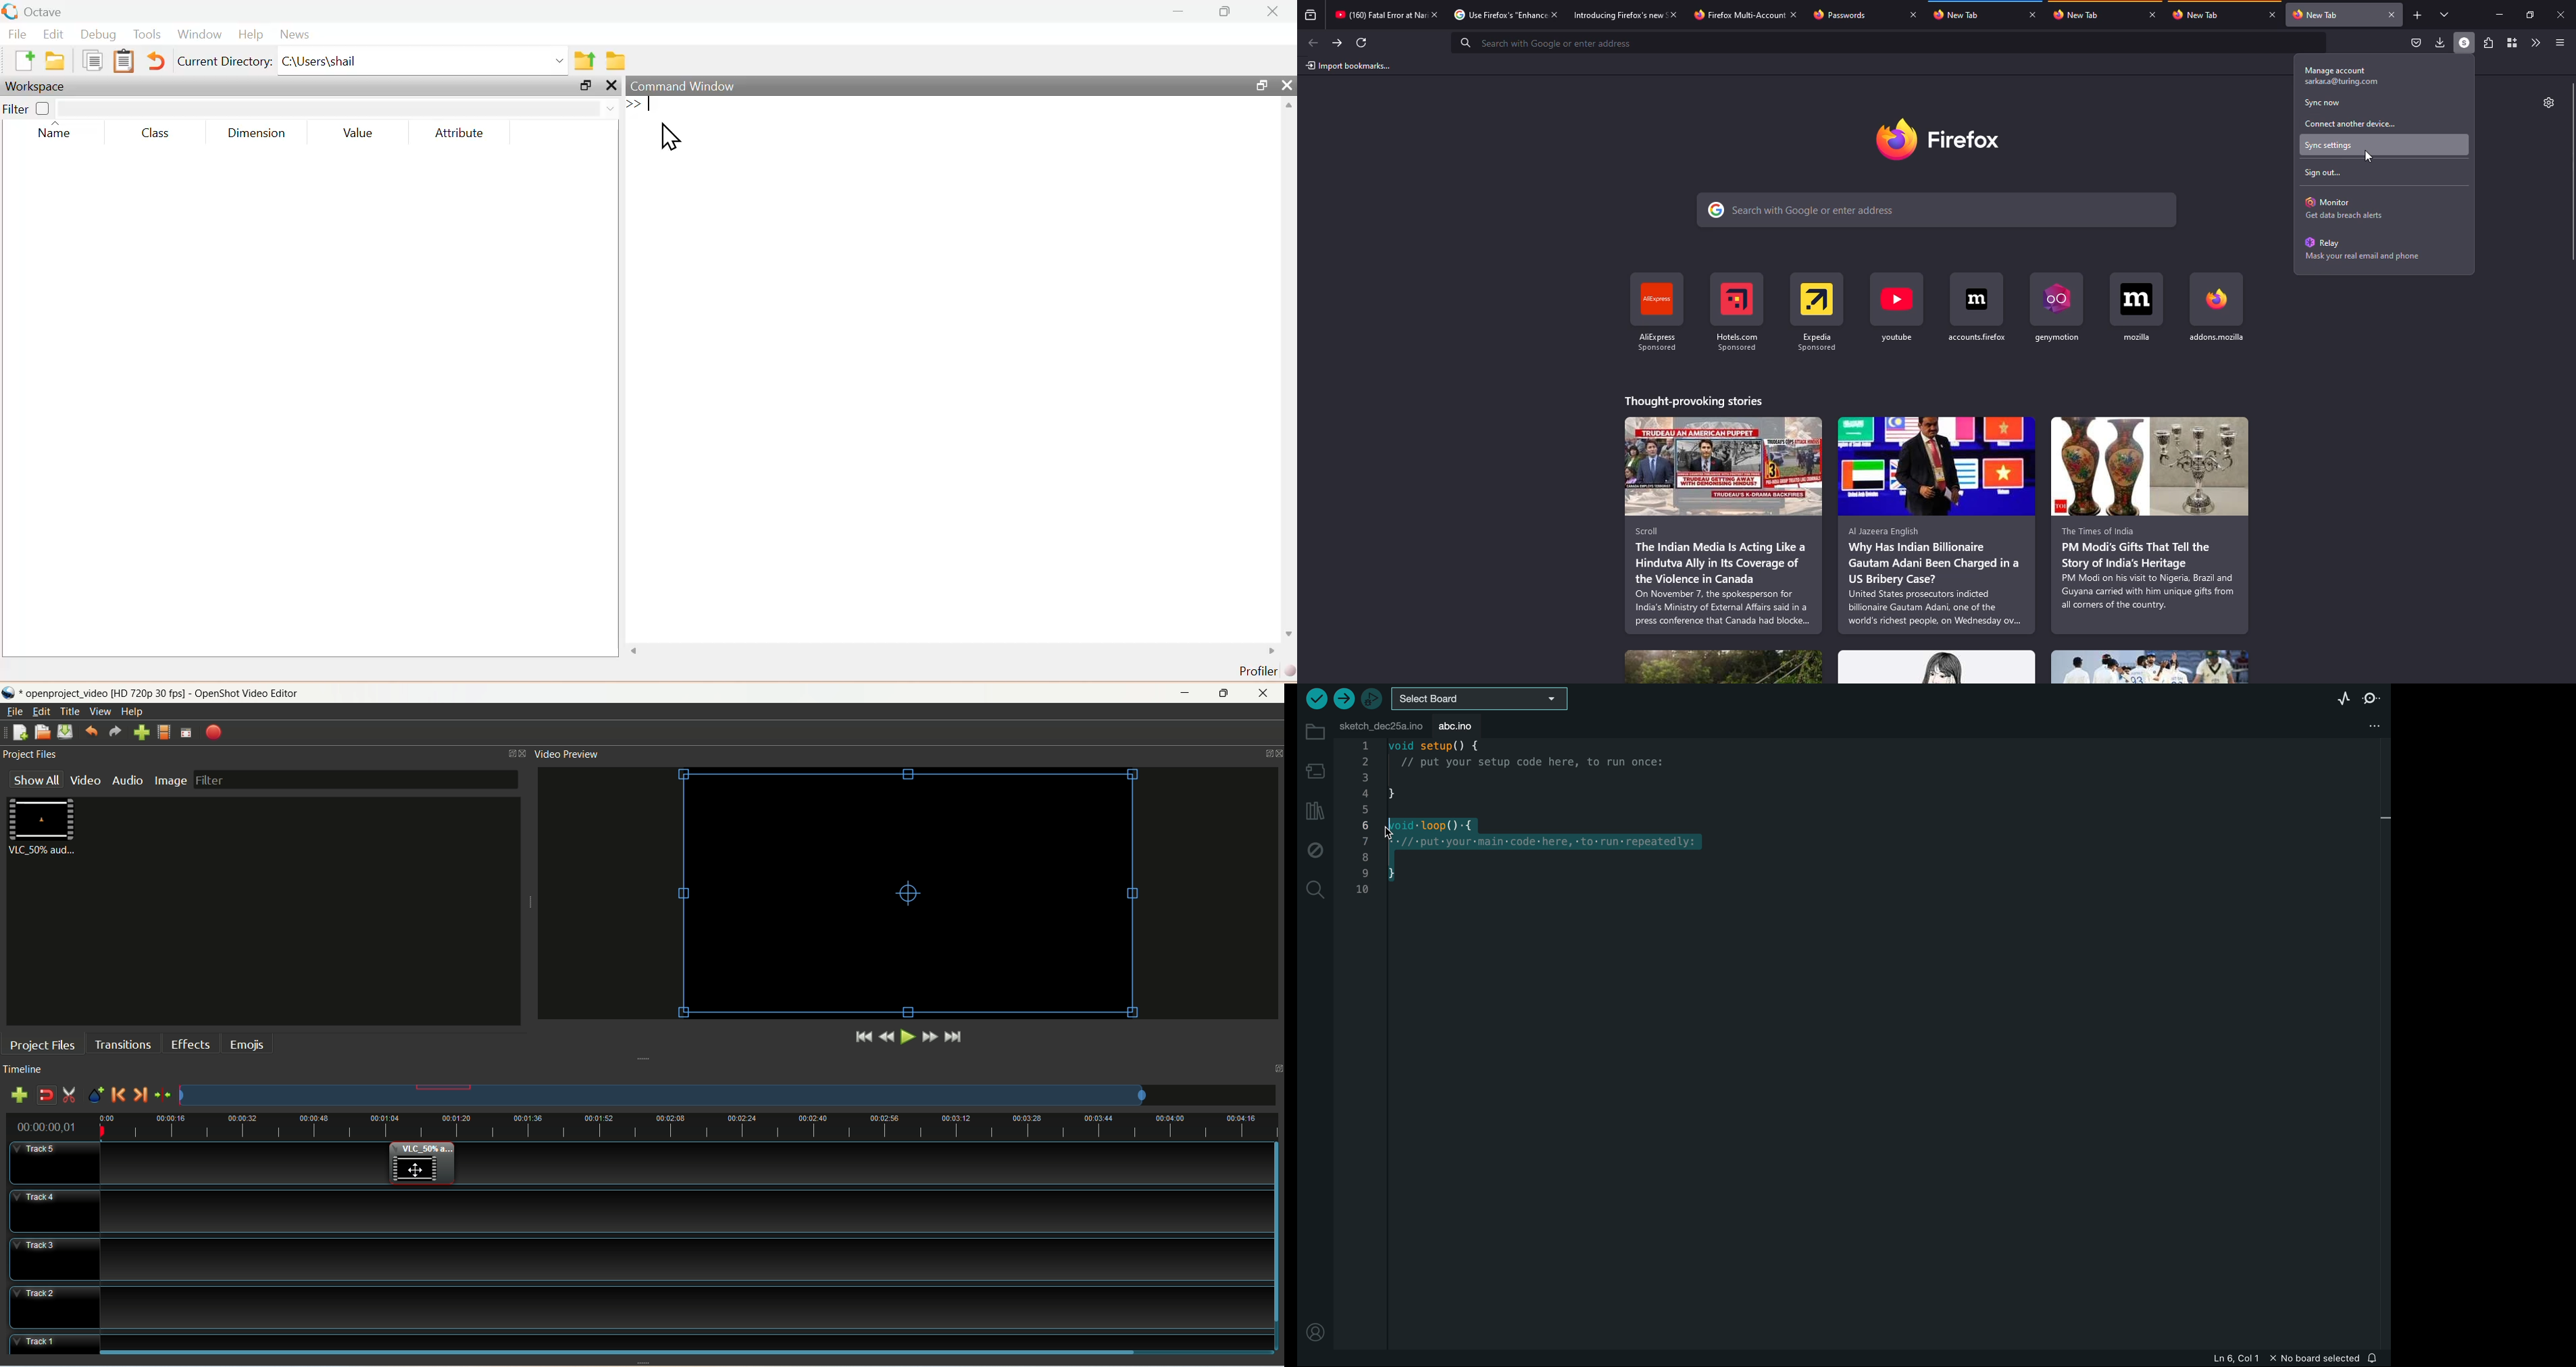  Describe the element at coordinates (261, 133) in the screenshot. I see `Dimension` at that location.